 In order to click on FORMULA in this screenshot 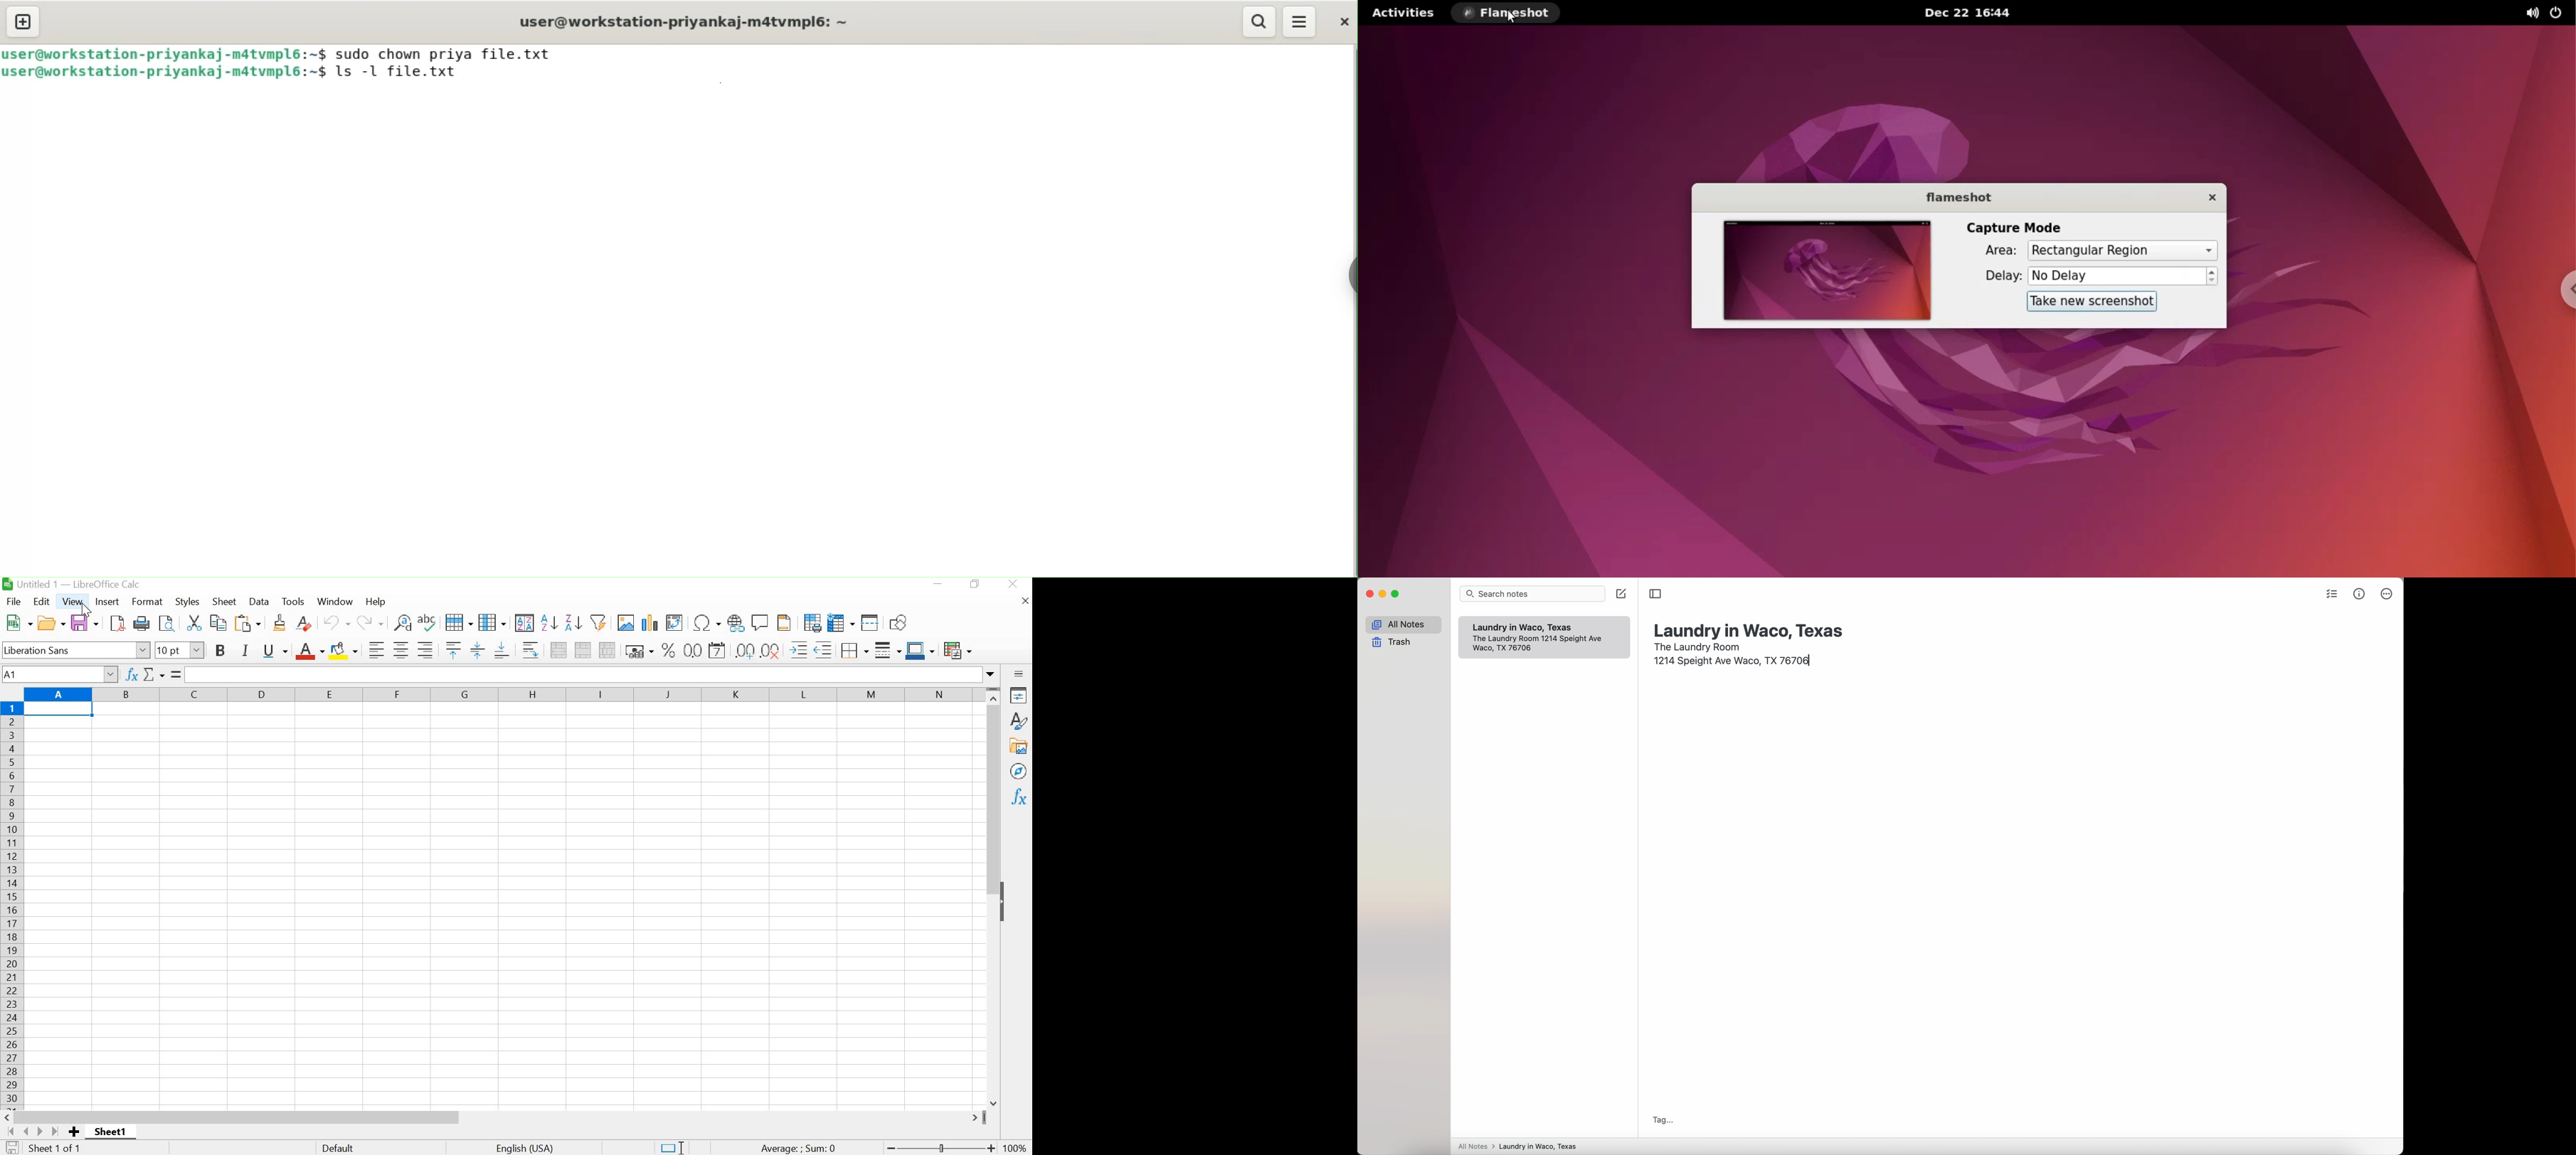, I will do `click(177, 674)`.